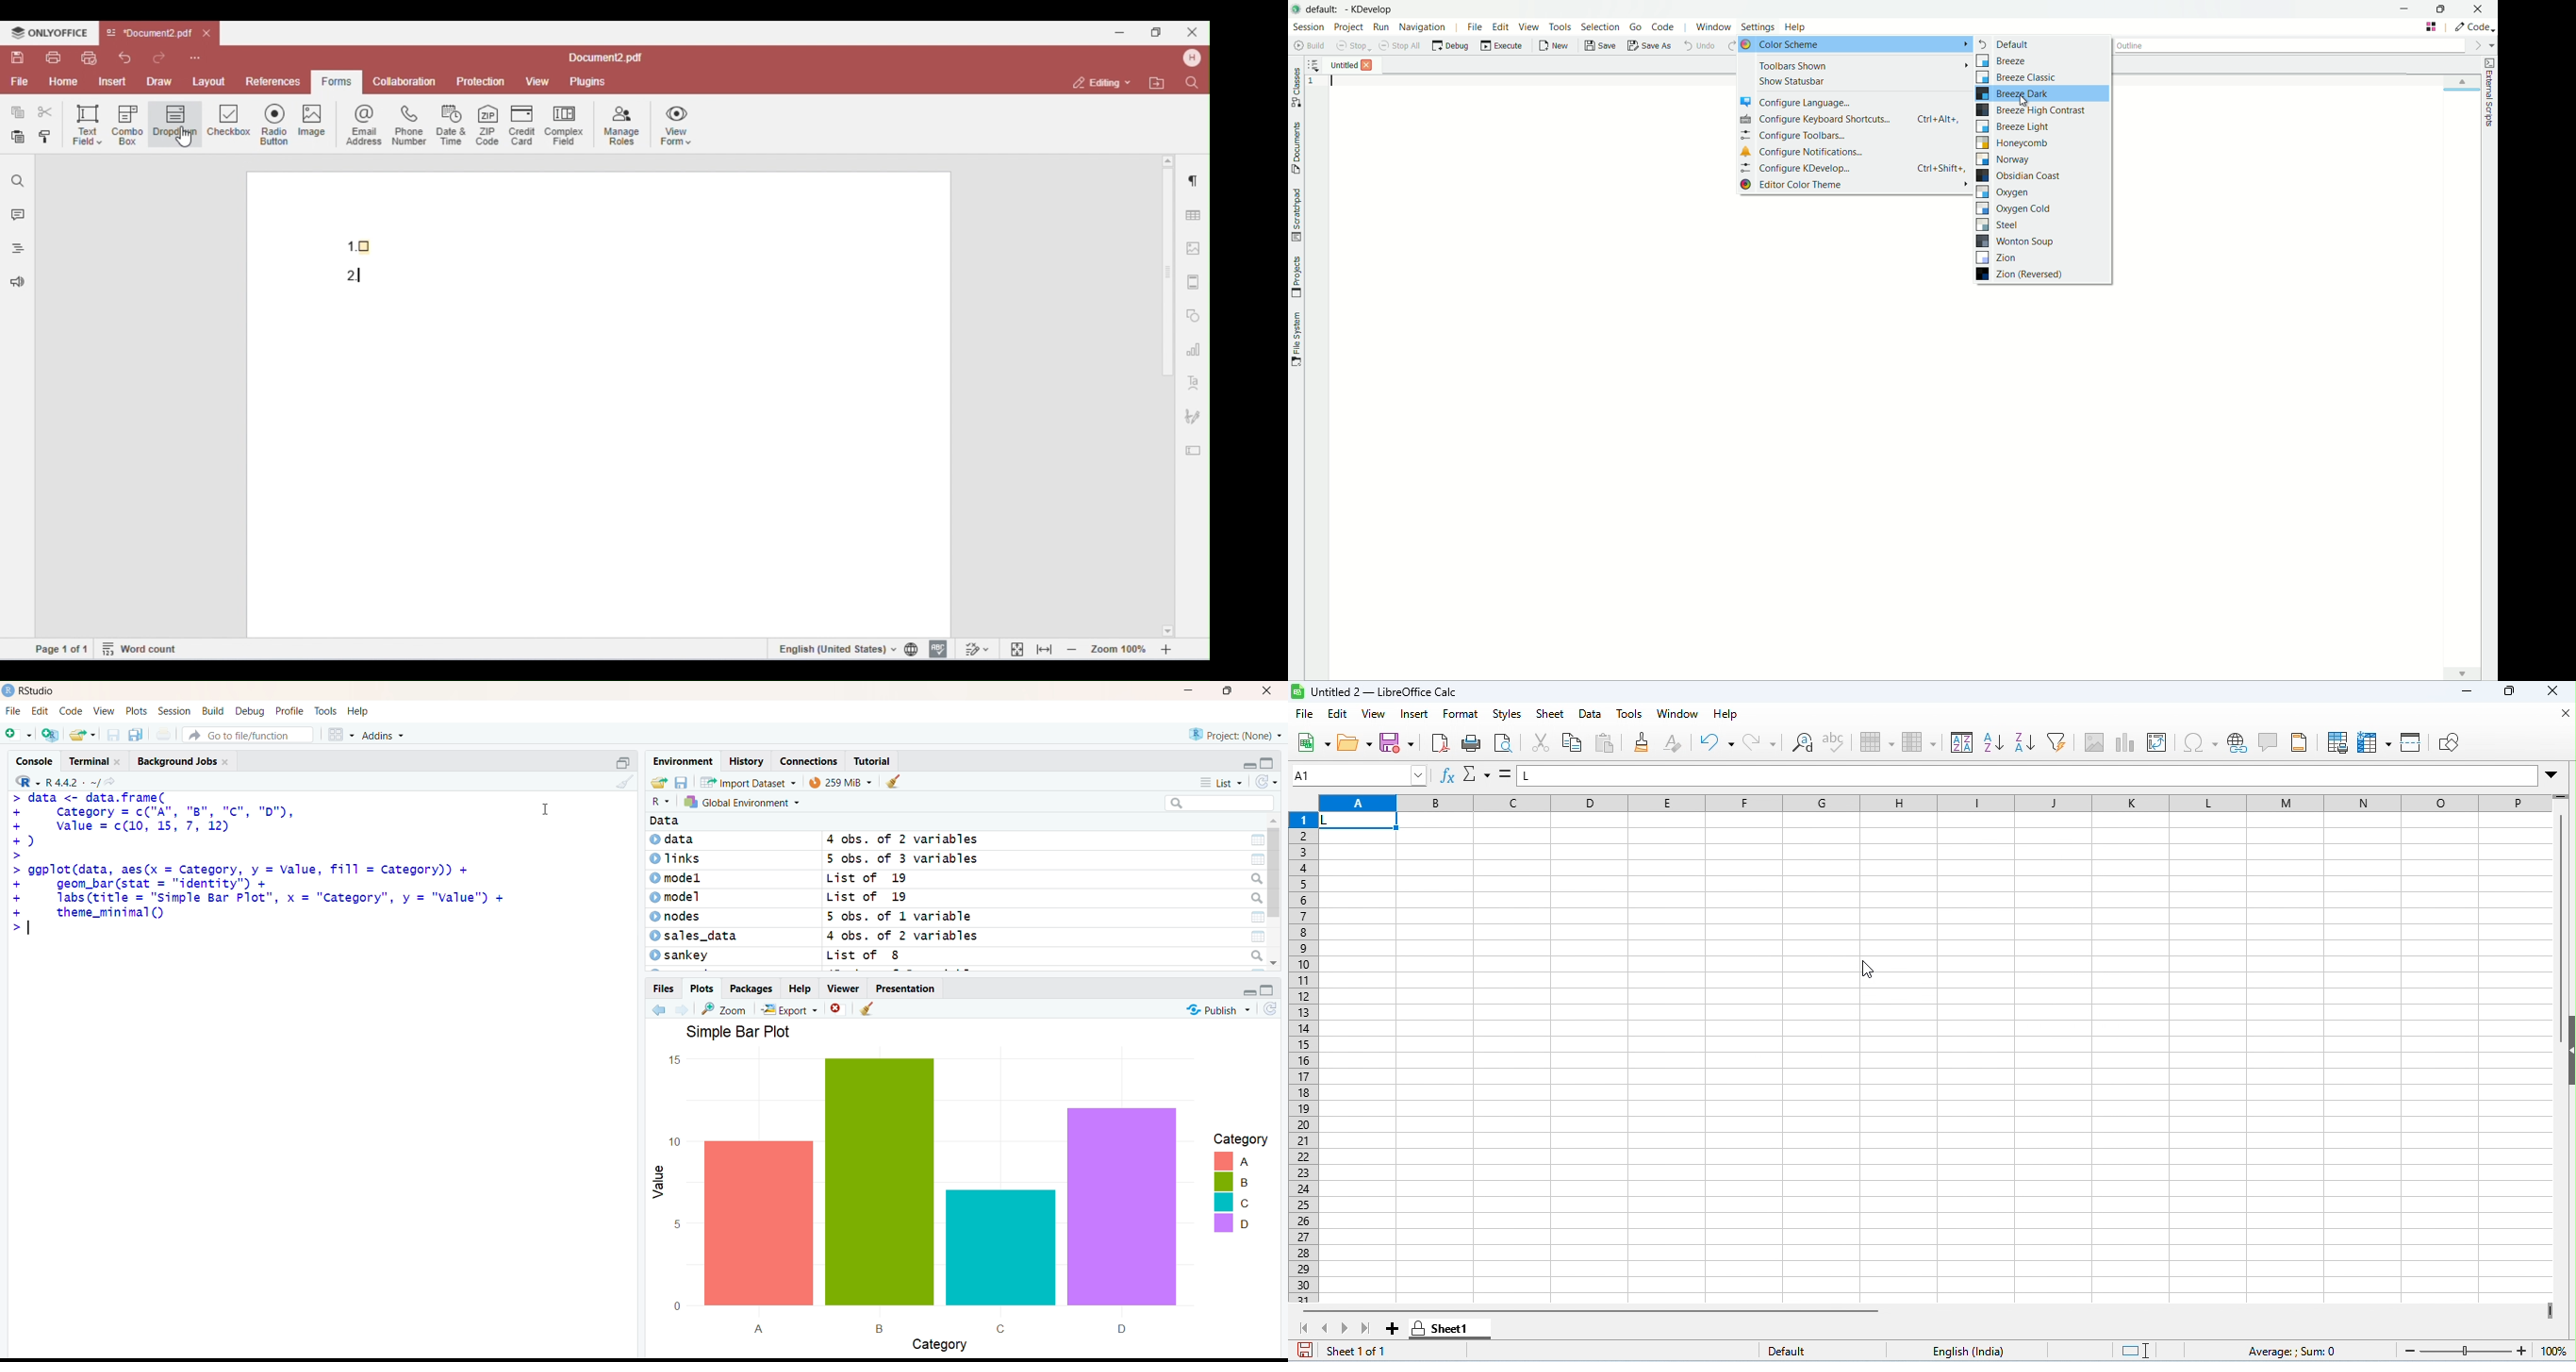  I want to click on vertical scroll bar, so click(2562, 930).